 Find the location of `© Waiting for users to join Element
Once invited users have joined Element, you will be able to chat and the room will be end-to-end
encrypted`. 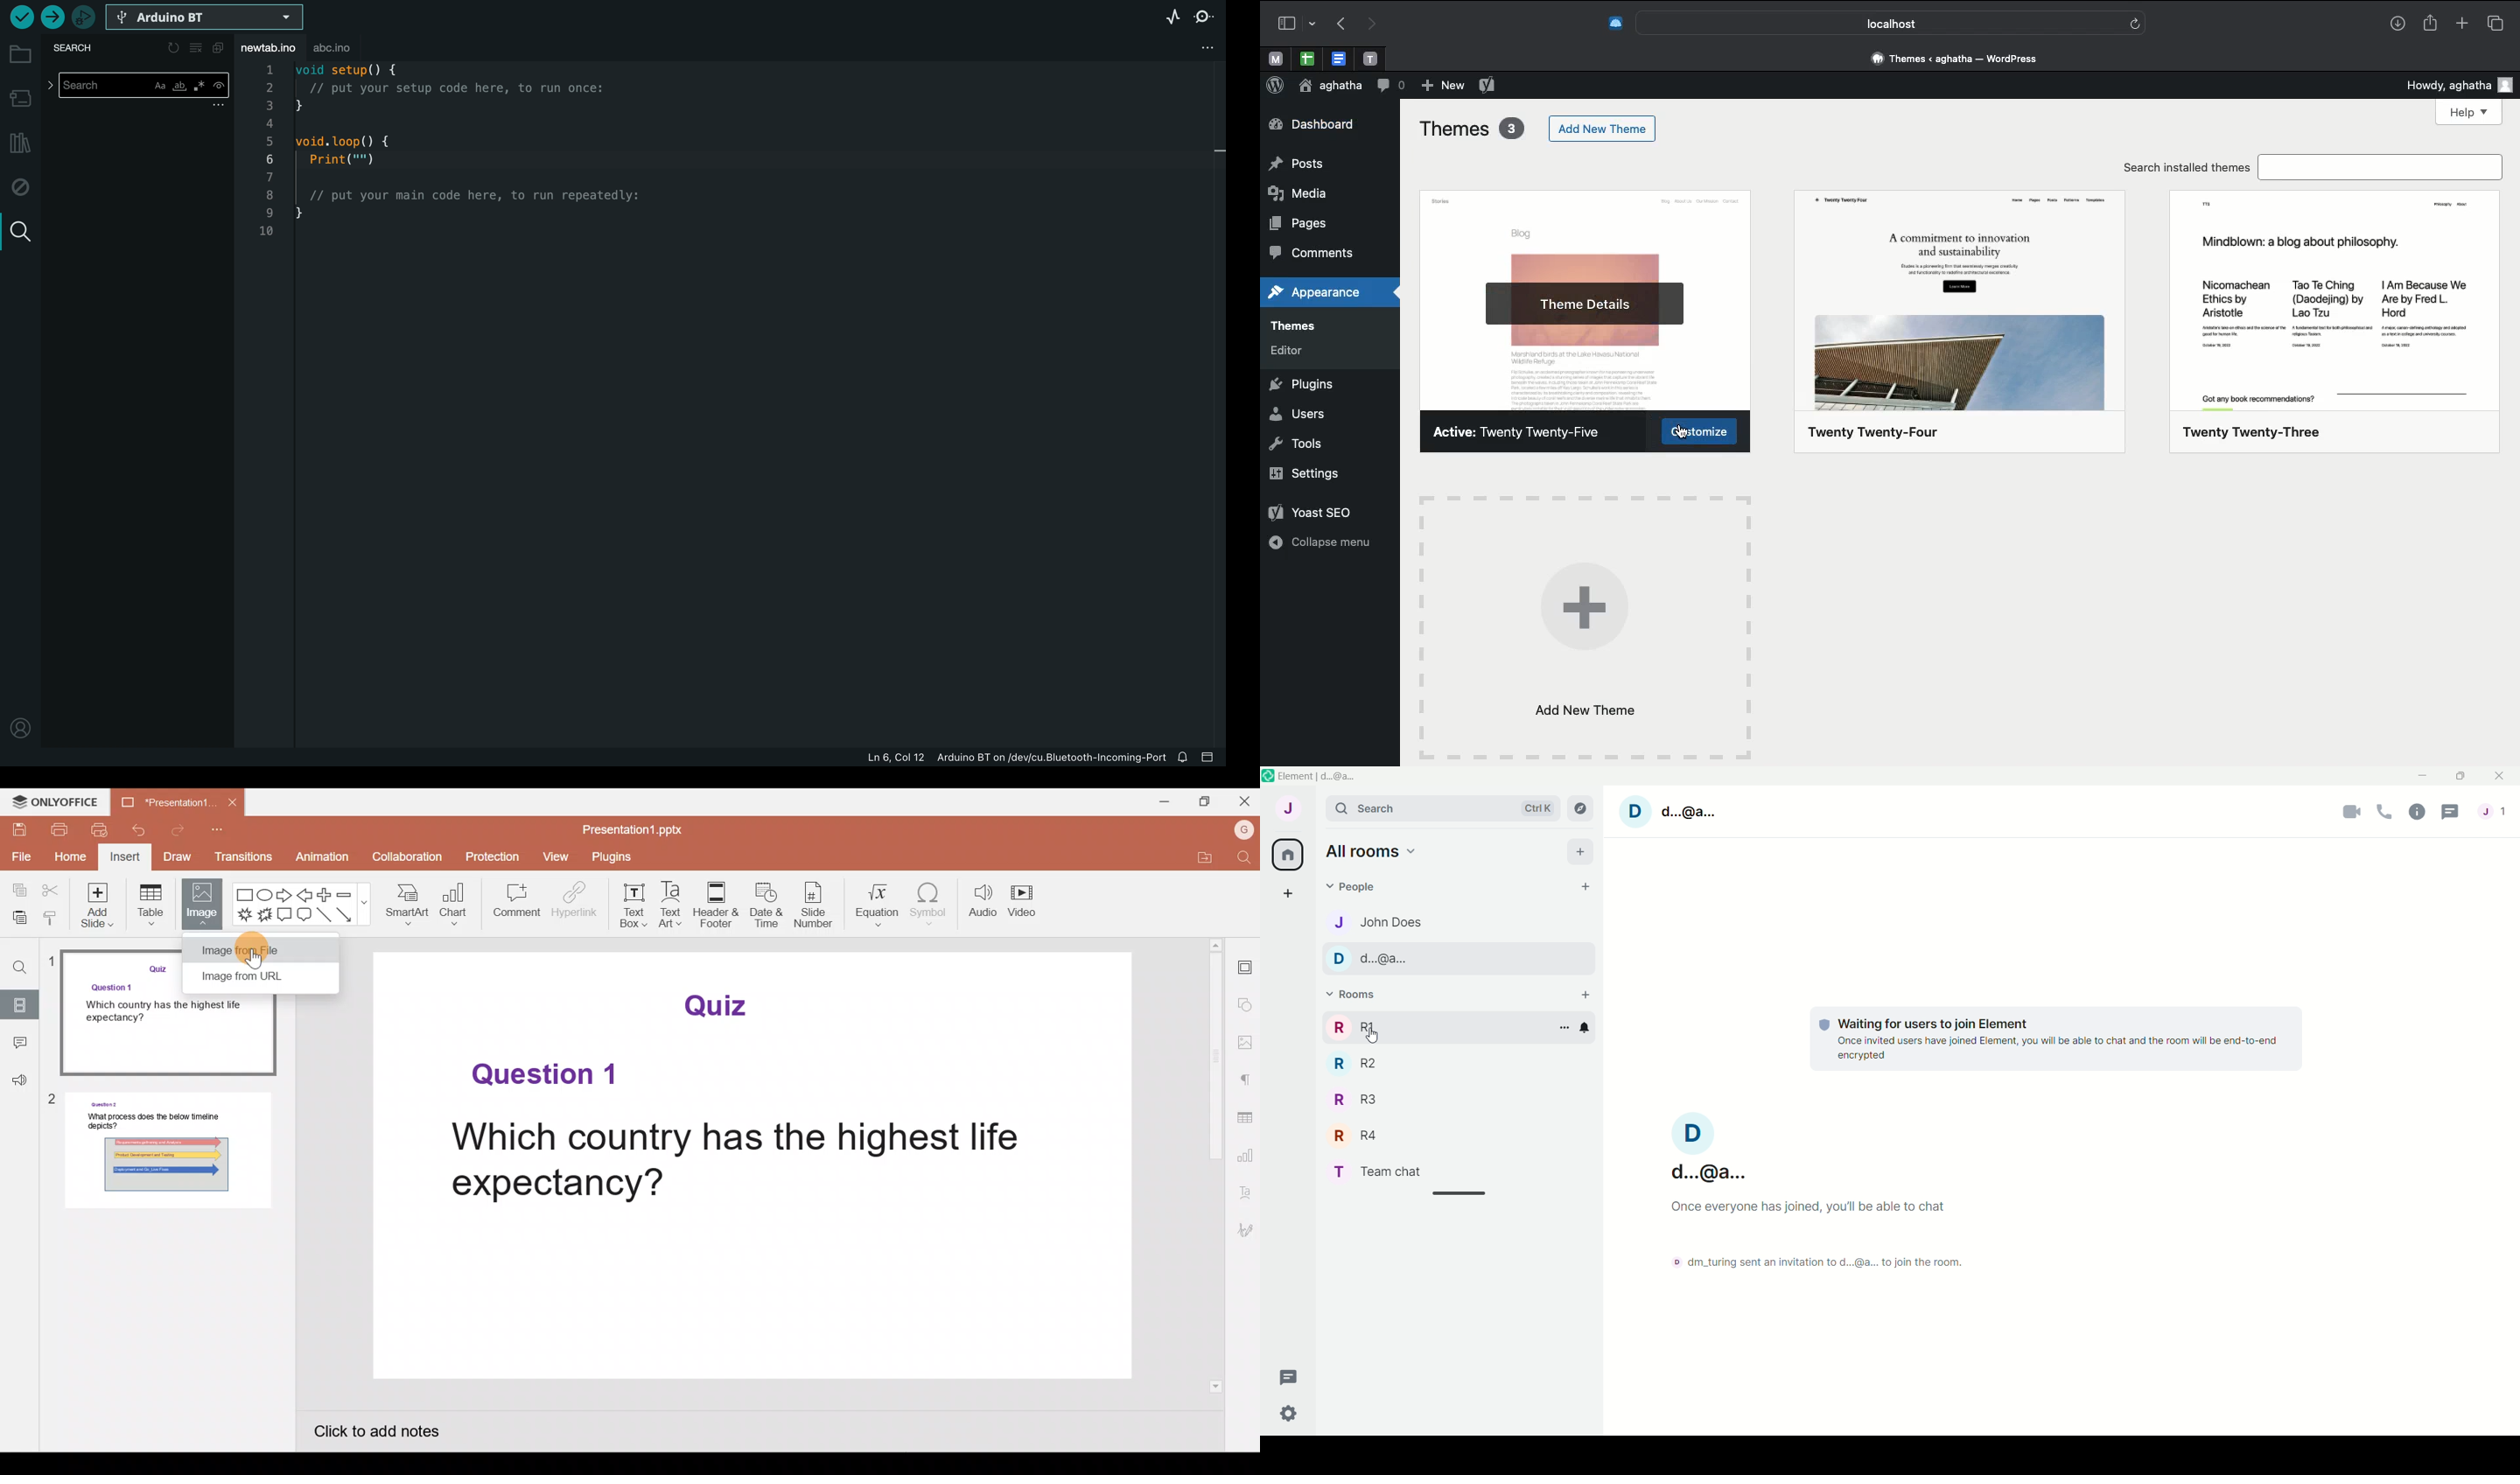

© Waiting for users to join Element
Once invited users have joined Element, you will be able to chat and the room will be end-to-end
encrypted is located at coordinates (2057, 1042).